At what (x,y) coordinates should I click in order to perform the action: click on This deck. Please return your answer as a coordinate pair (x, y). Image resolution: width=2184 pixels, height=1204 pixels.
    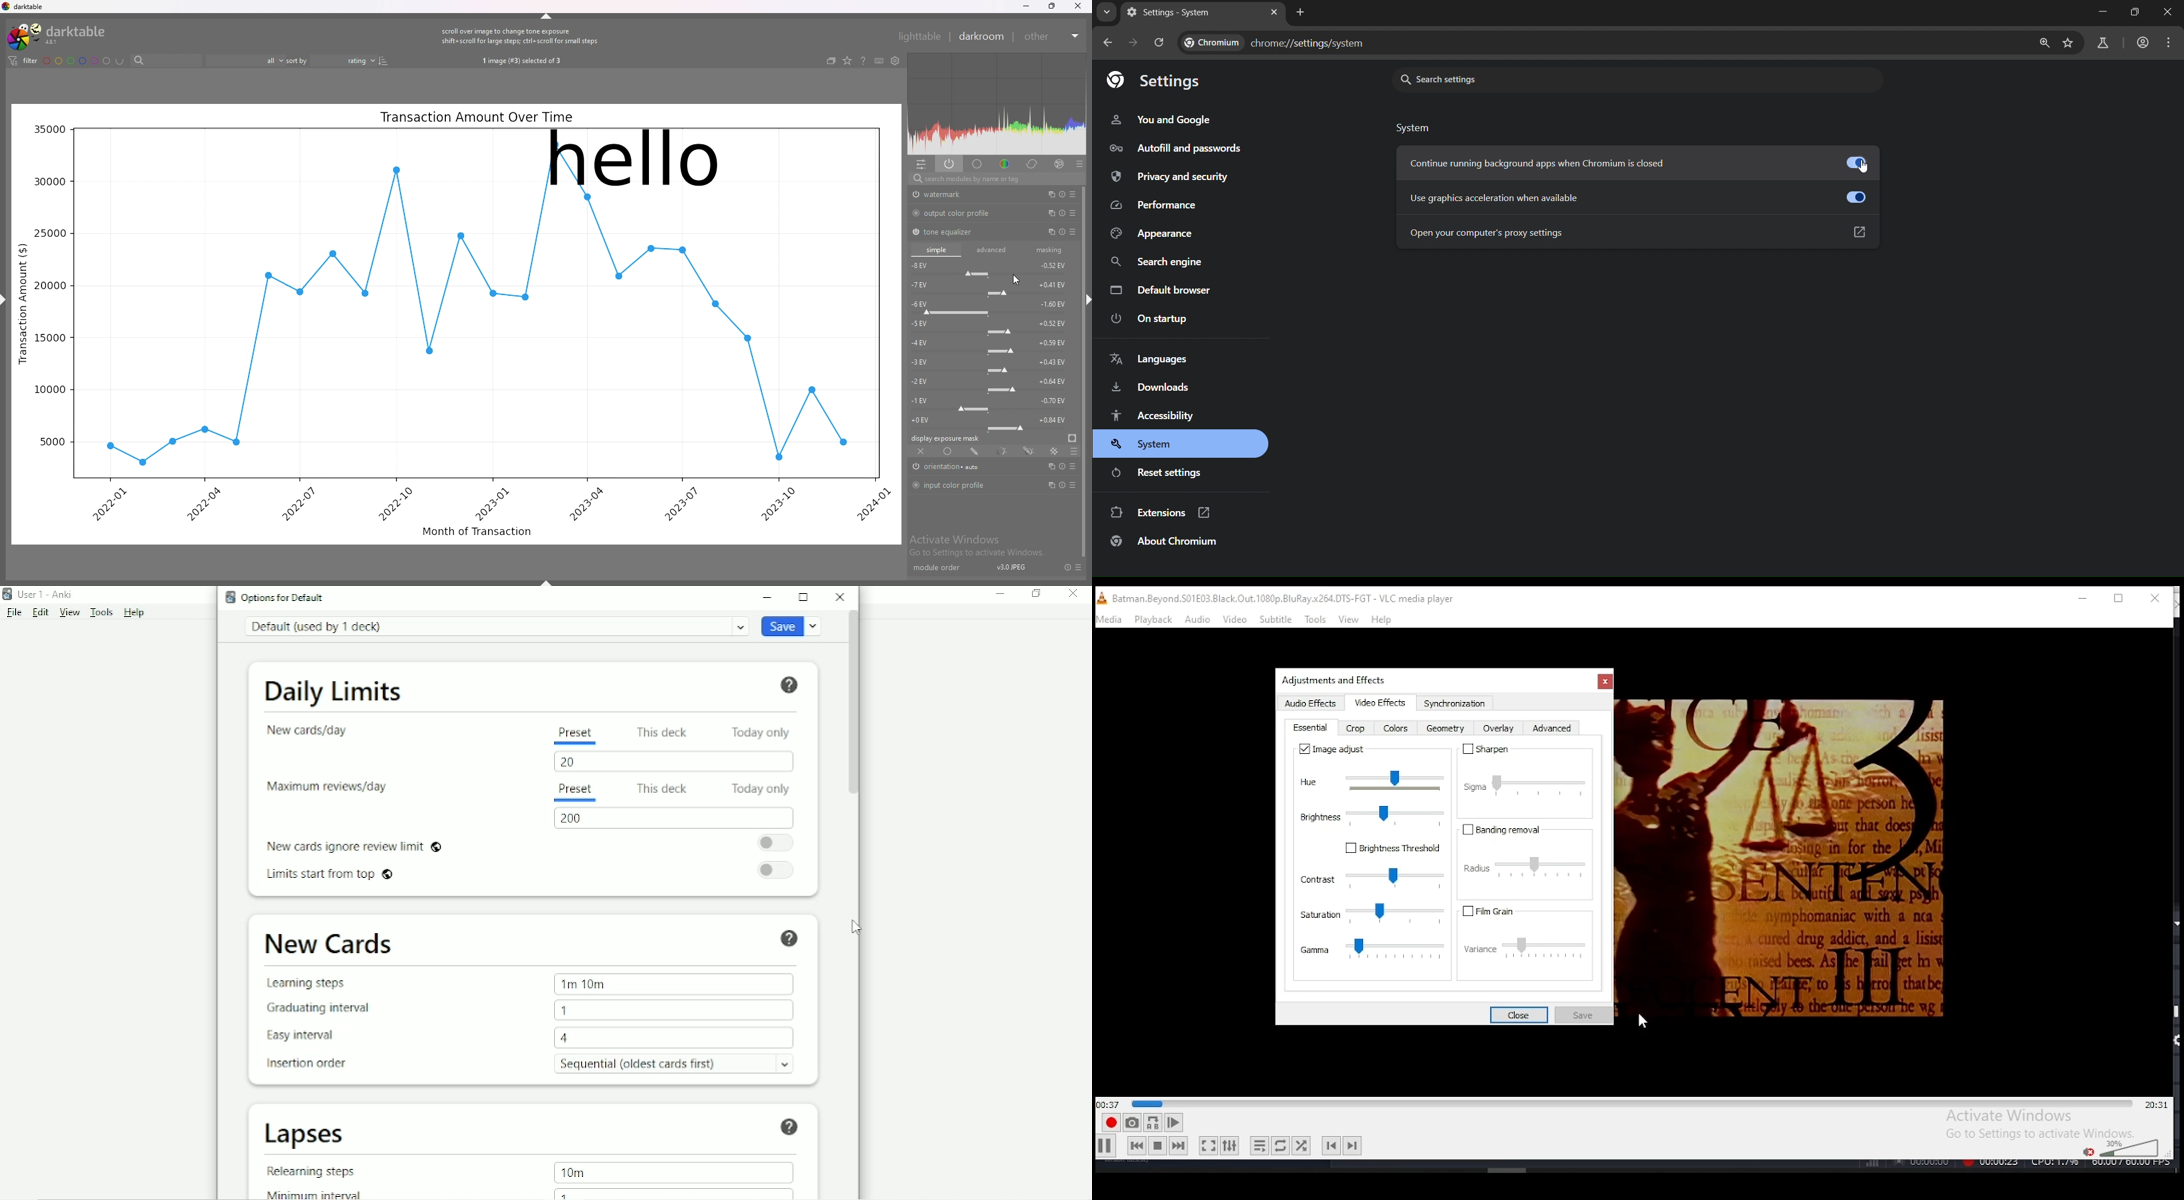
    Looking at the image, I should click on (660, 788).